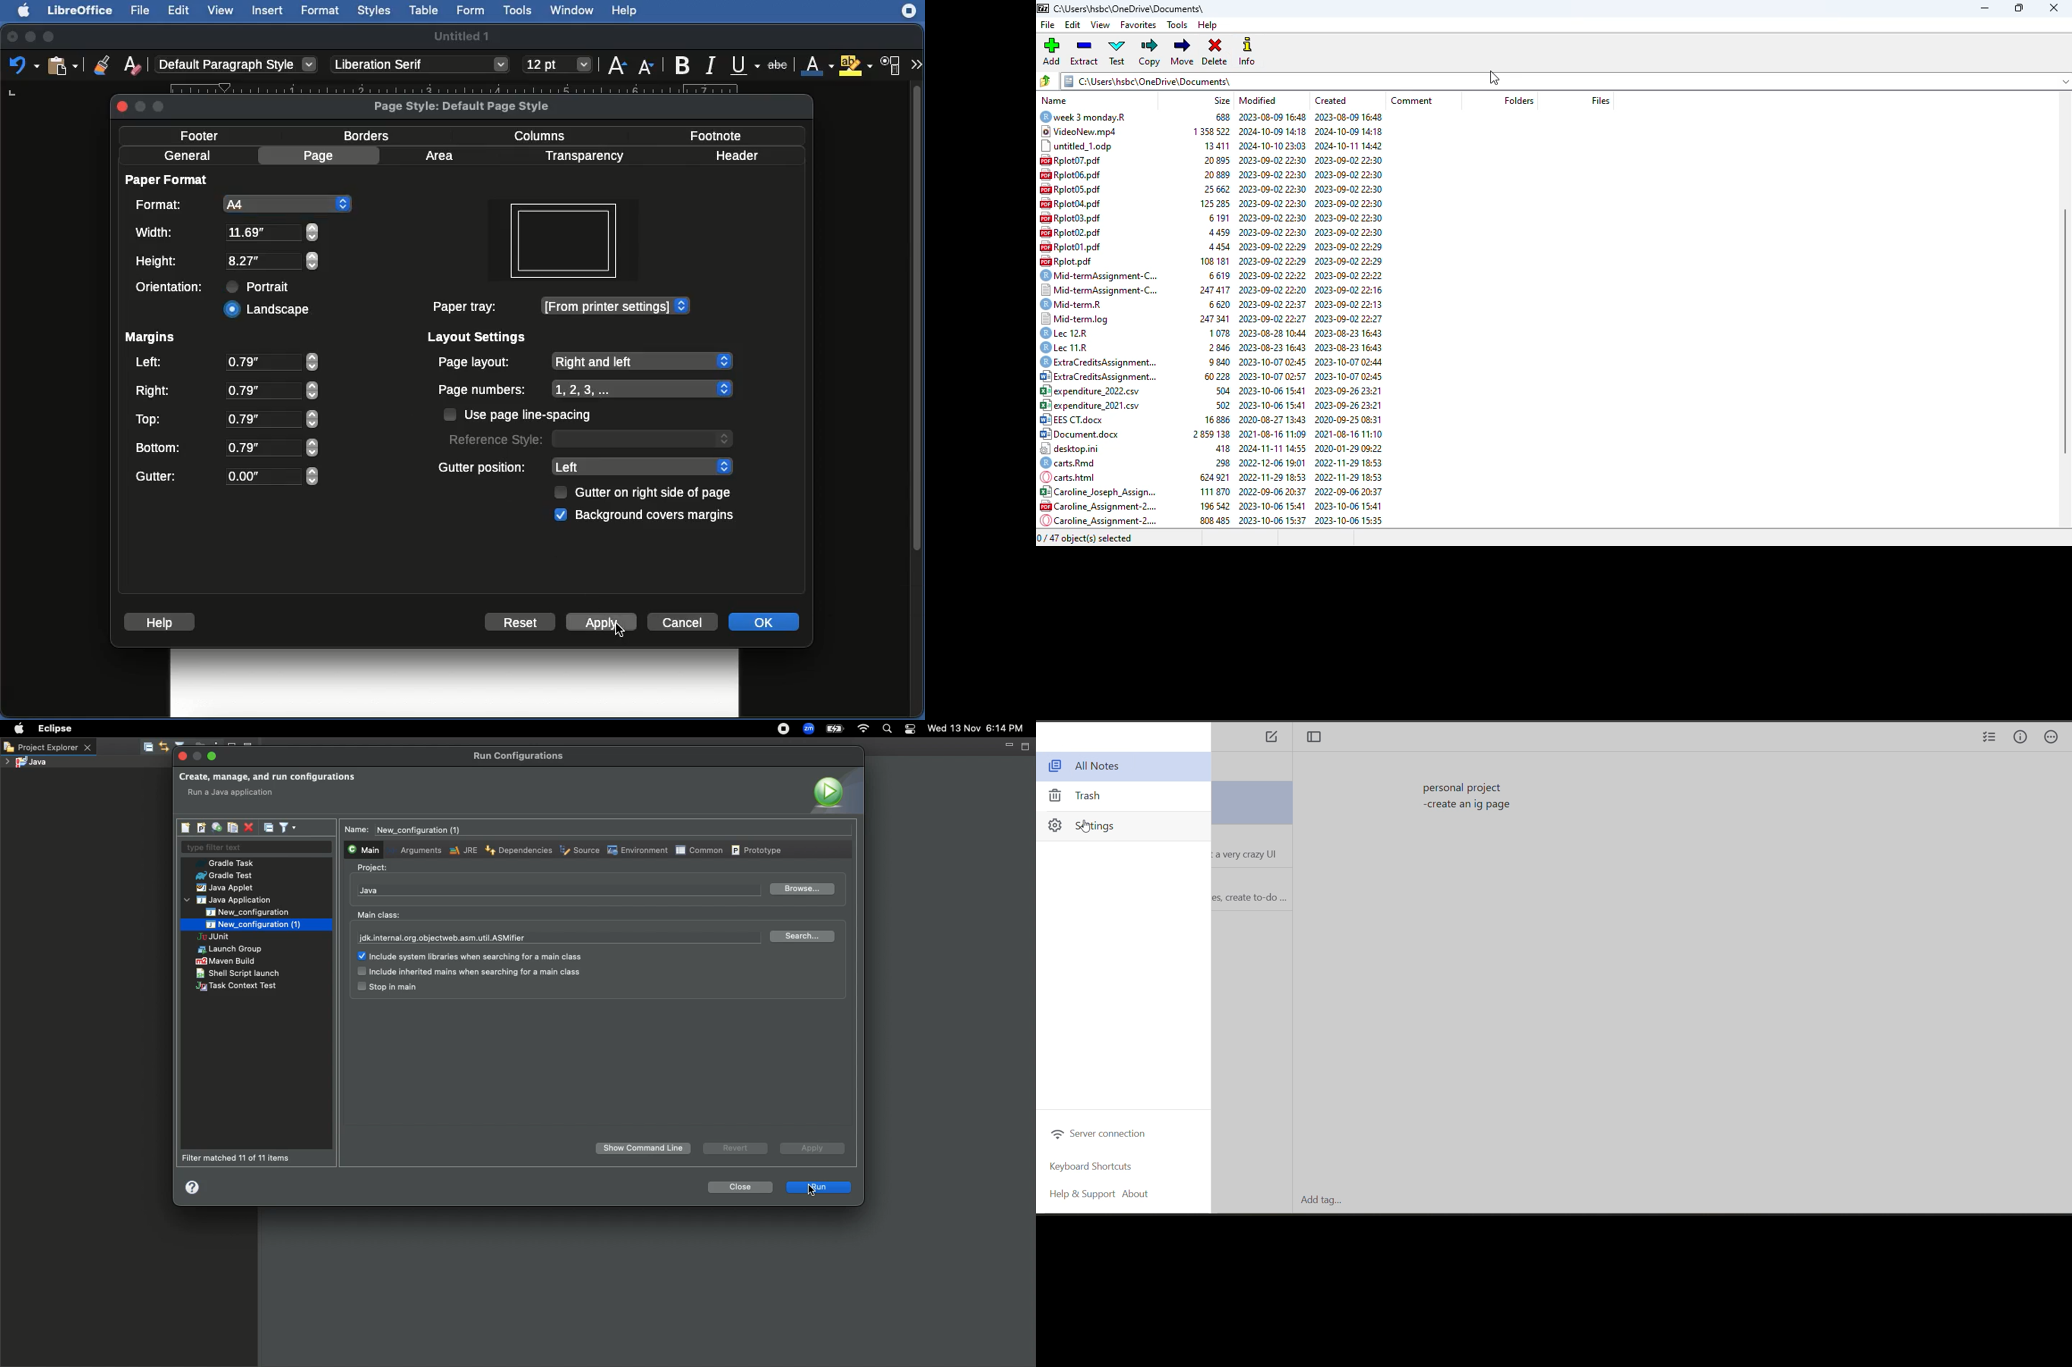  I want to click on Portrait, so click(263, 287).